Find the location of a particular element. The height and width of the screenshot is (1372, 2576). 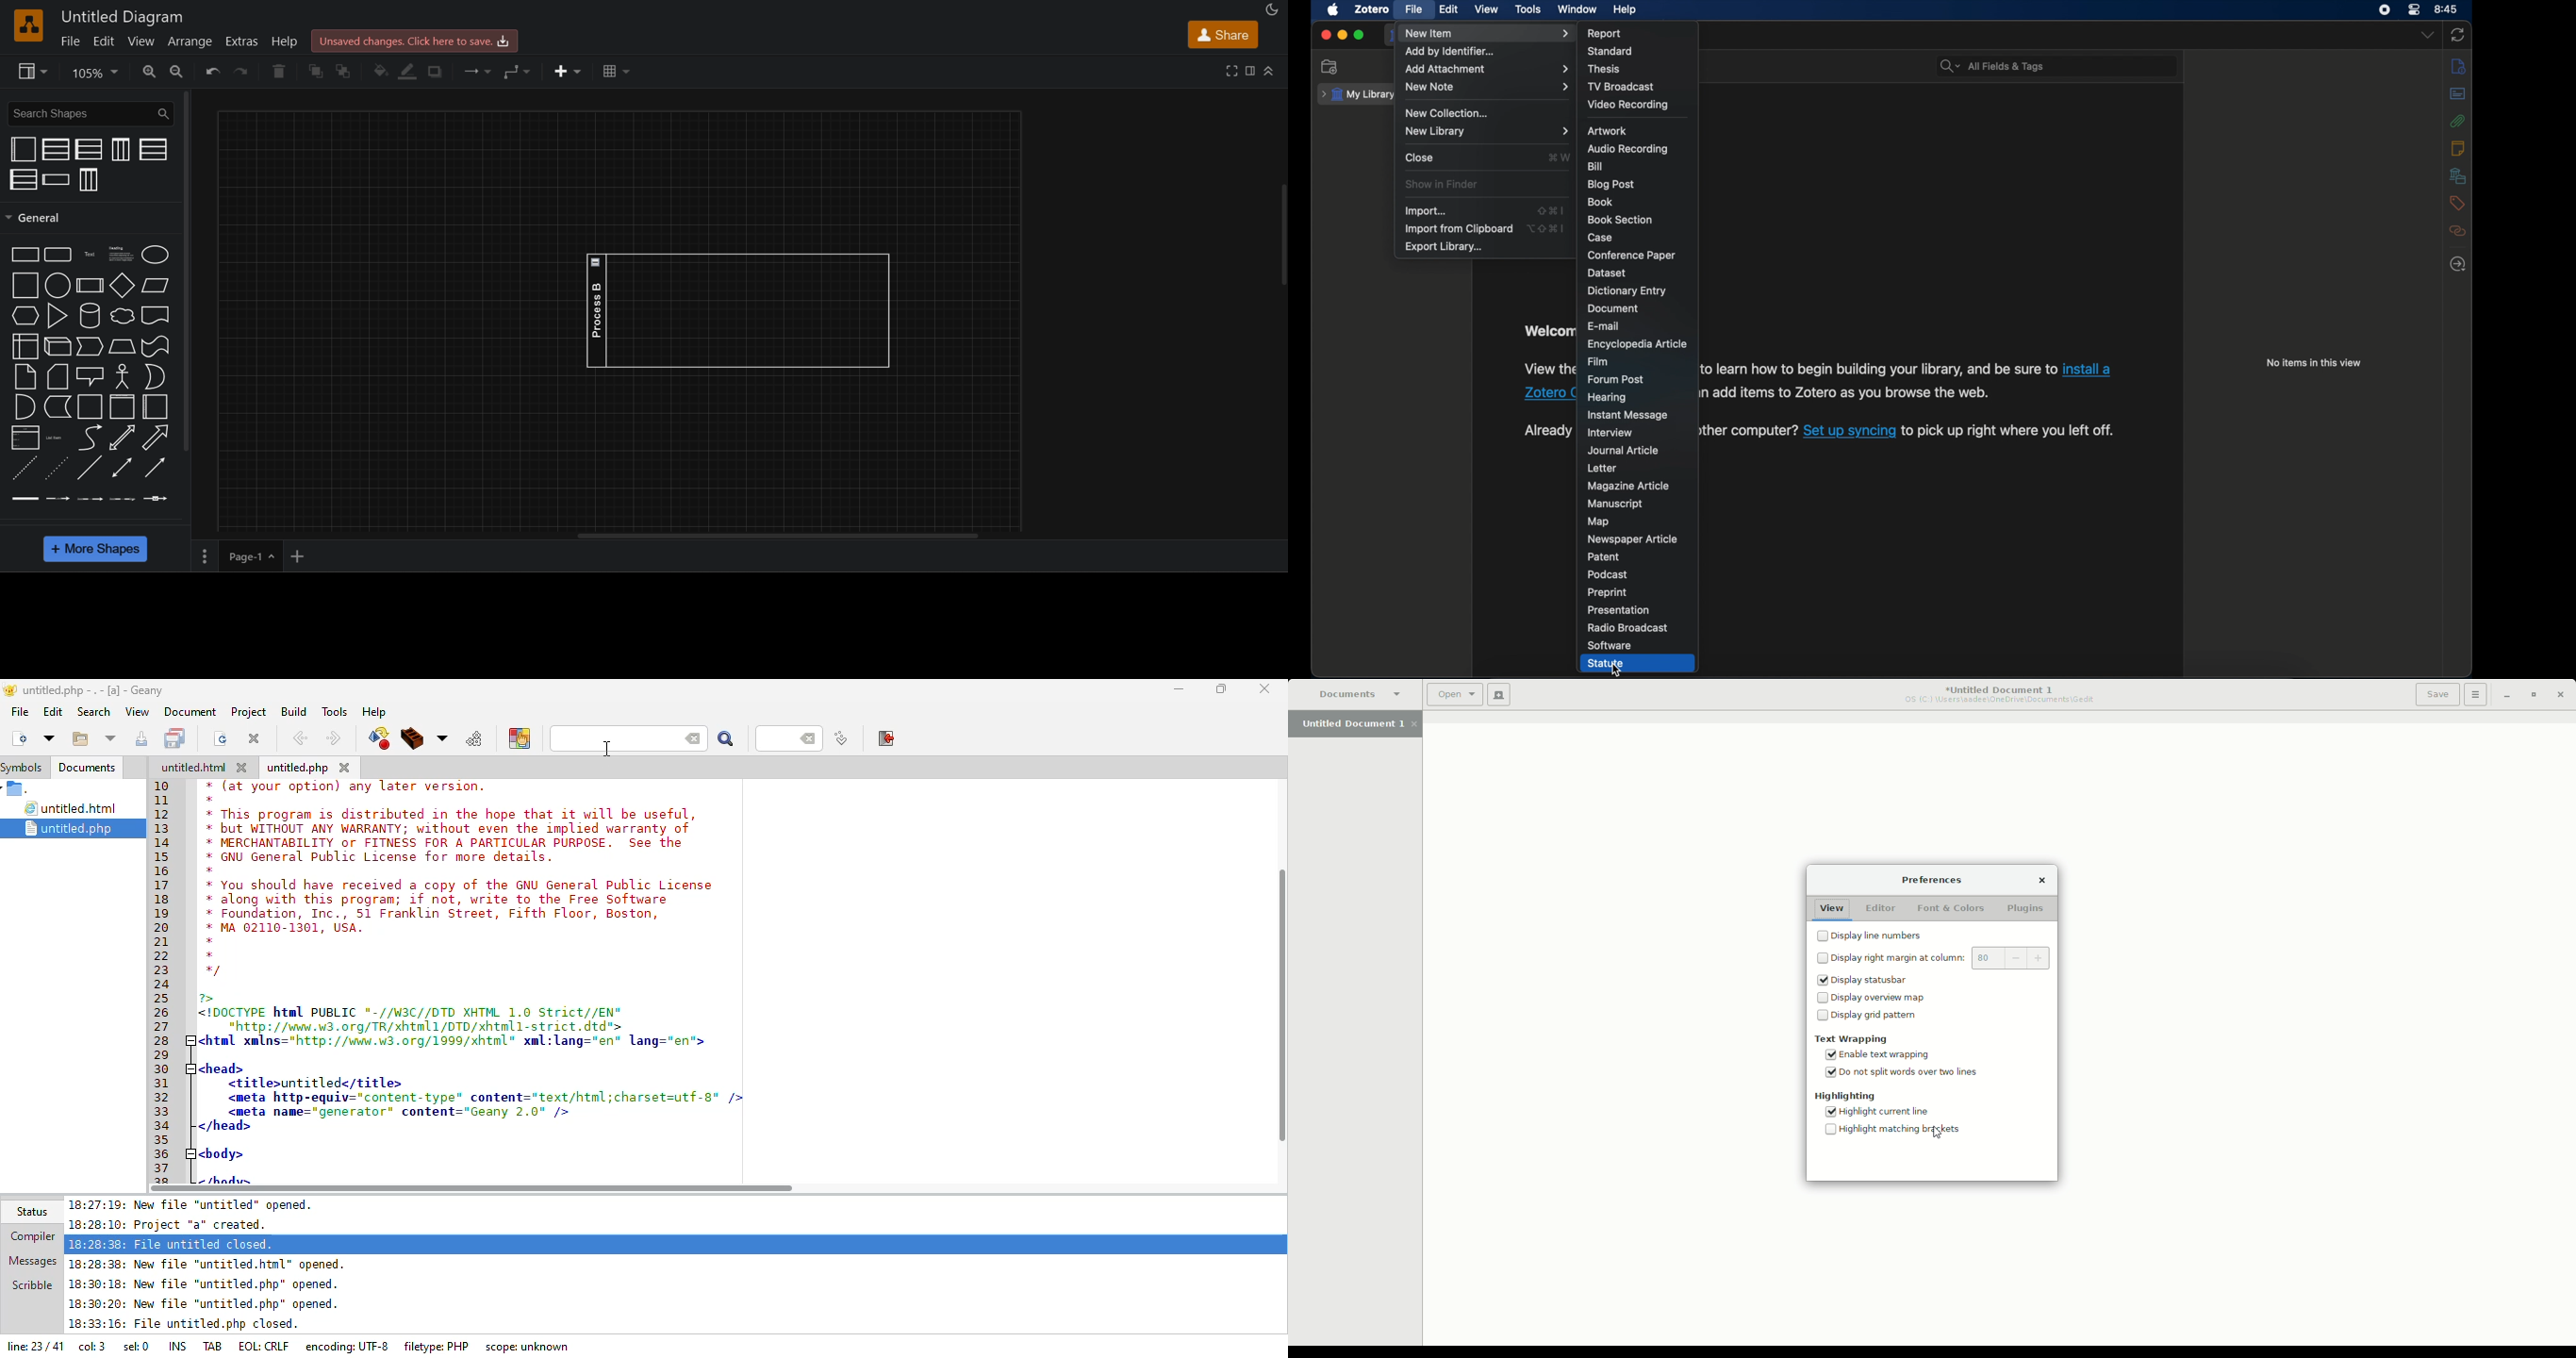

card is located at coordinates (58, 376).